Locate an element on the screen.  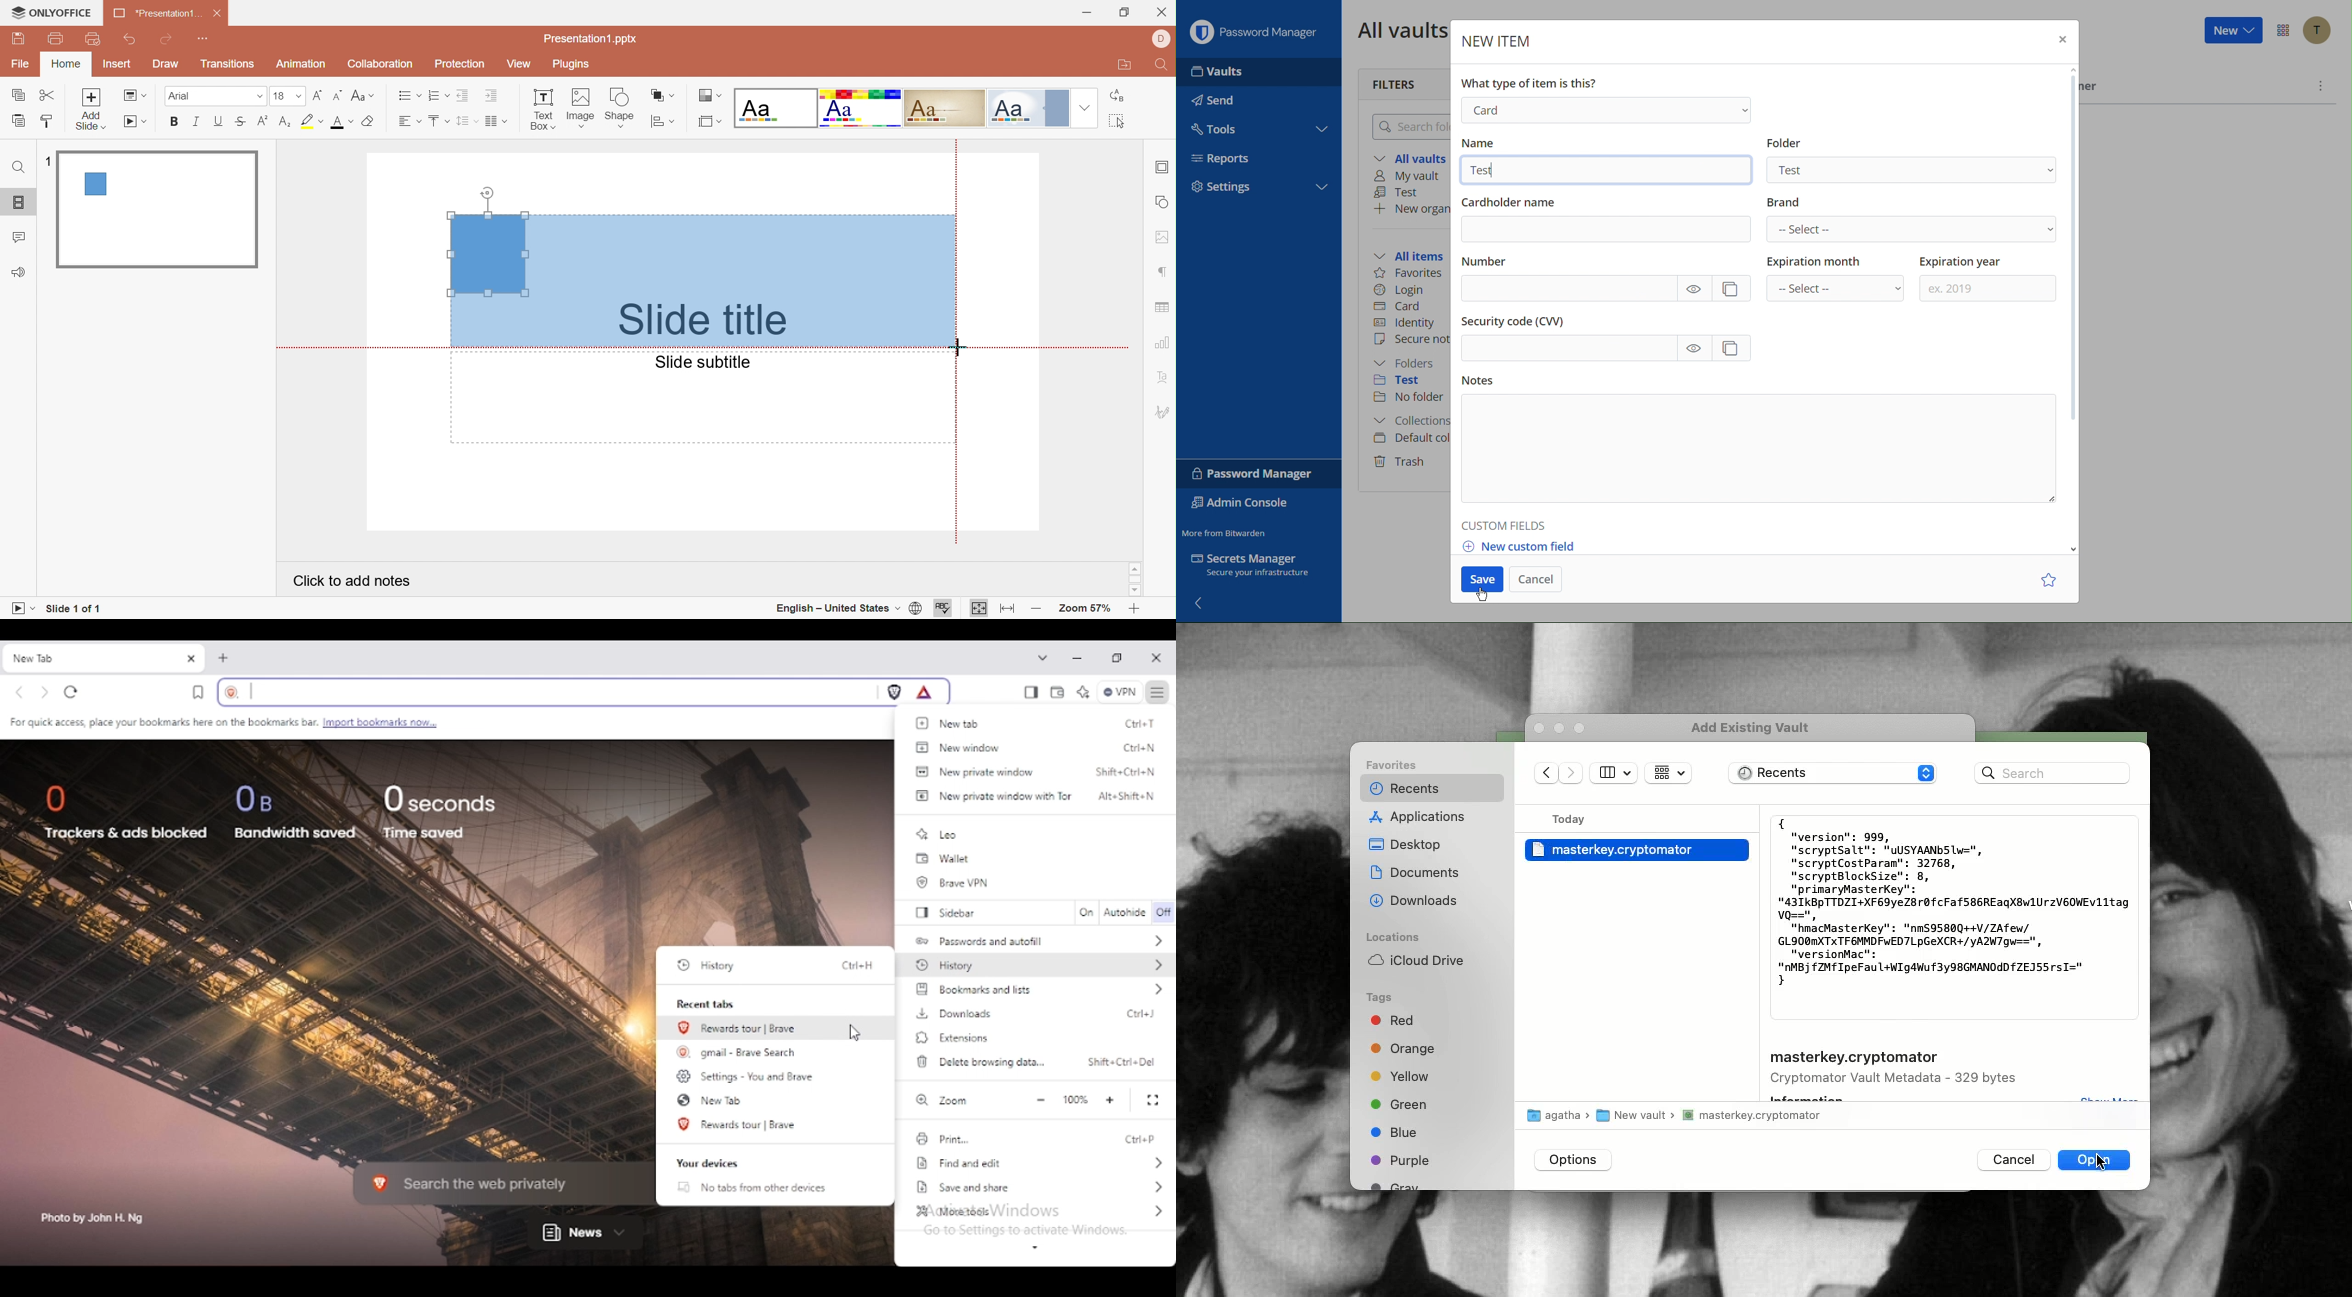
Animation is located at coordinates (302, 64).